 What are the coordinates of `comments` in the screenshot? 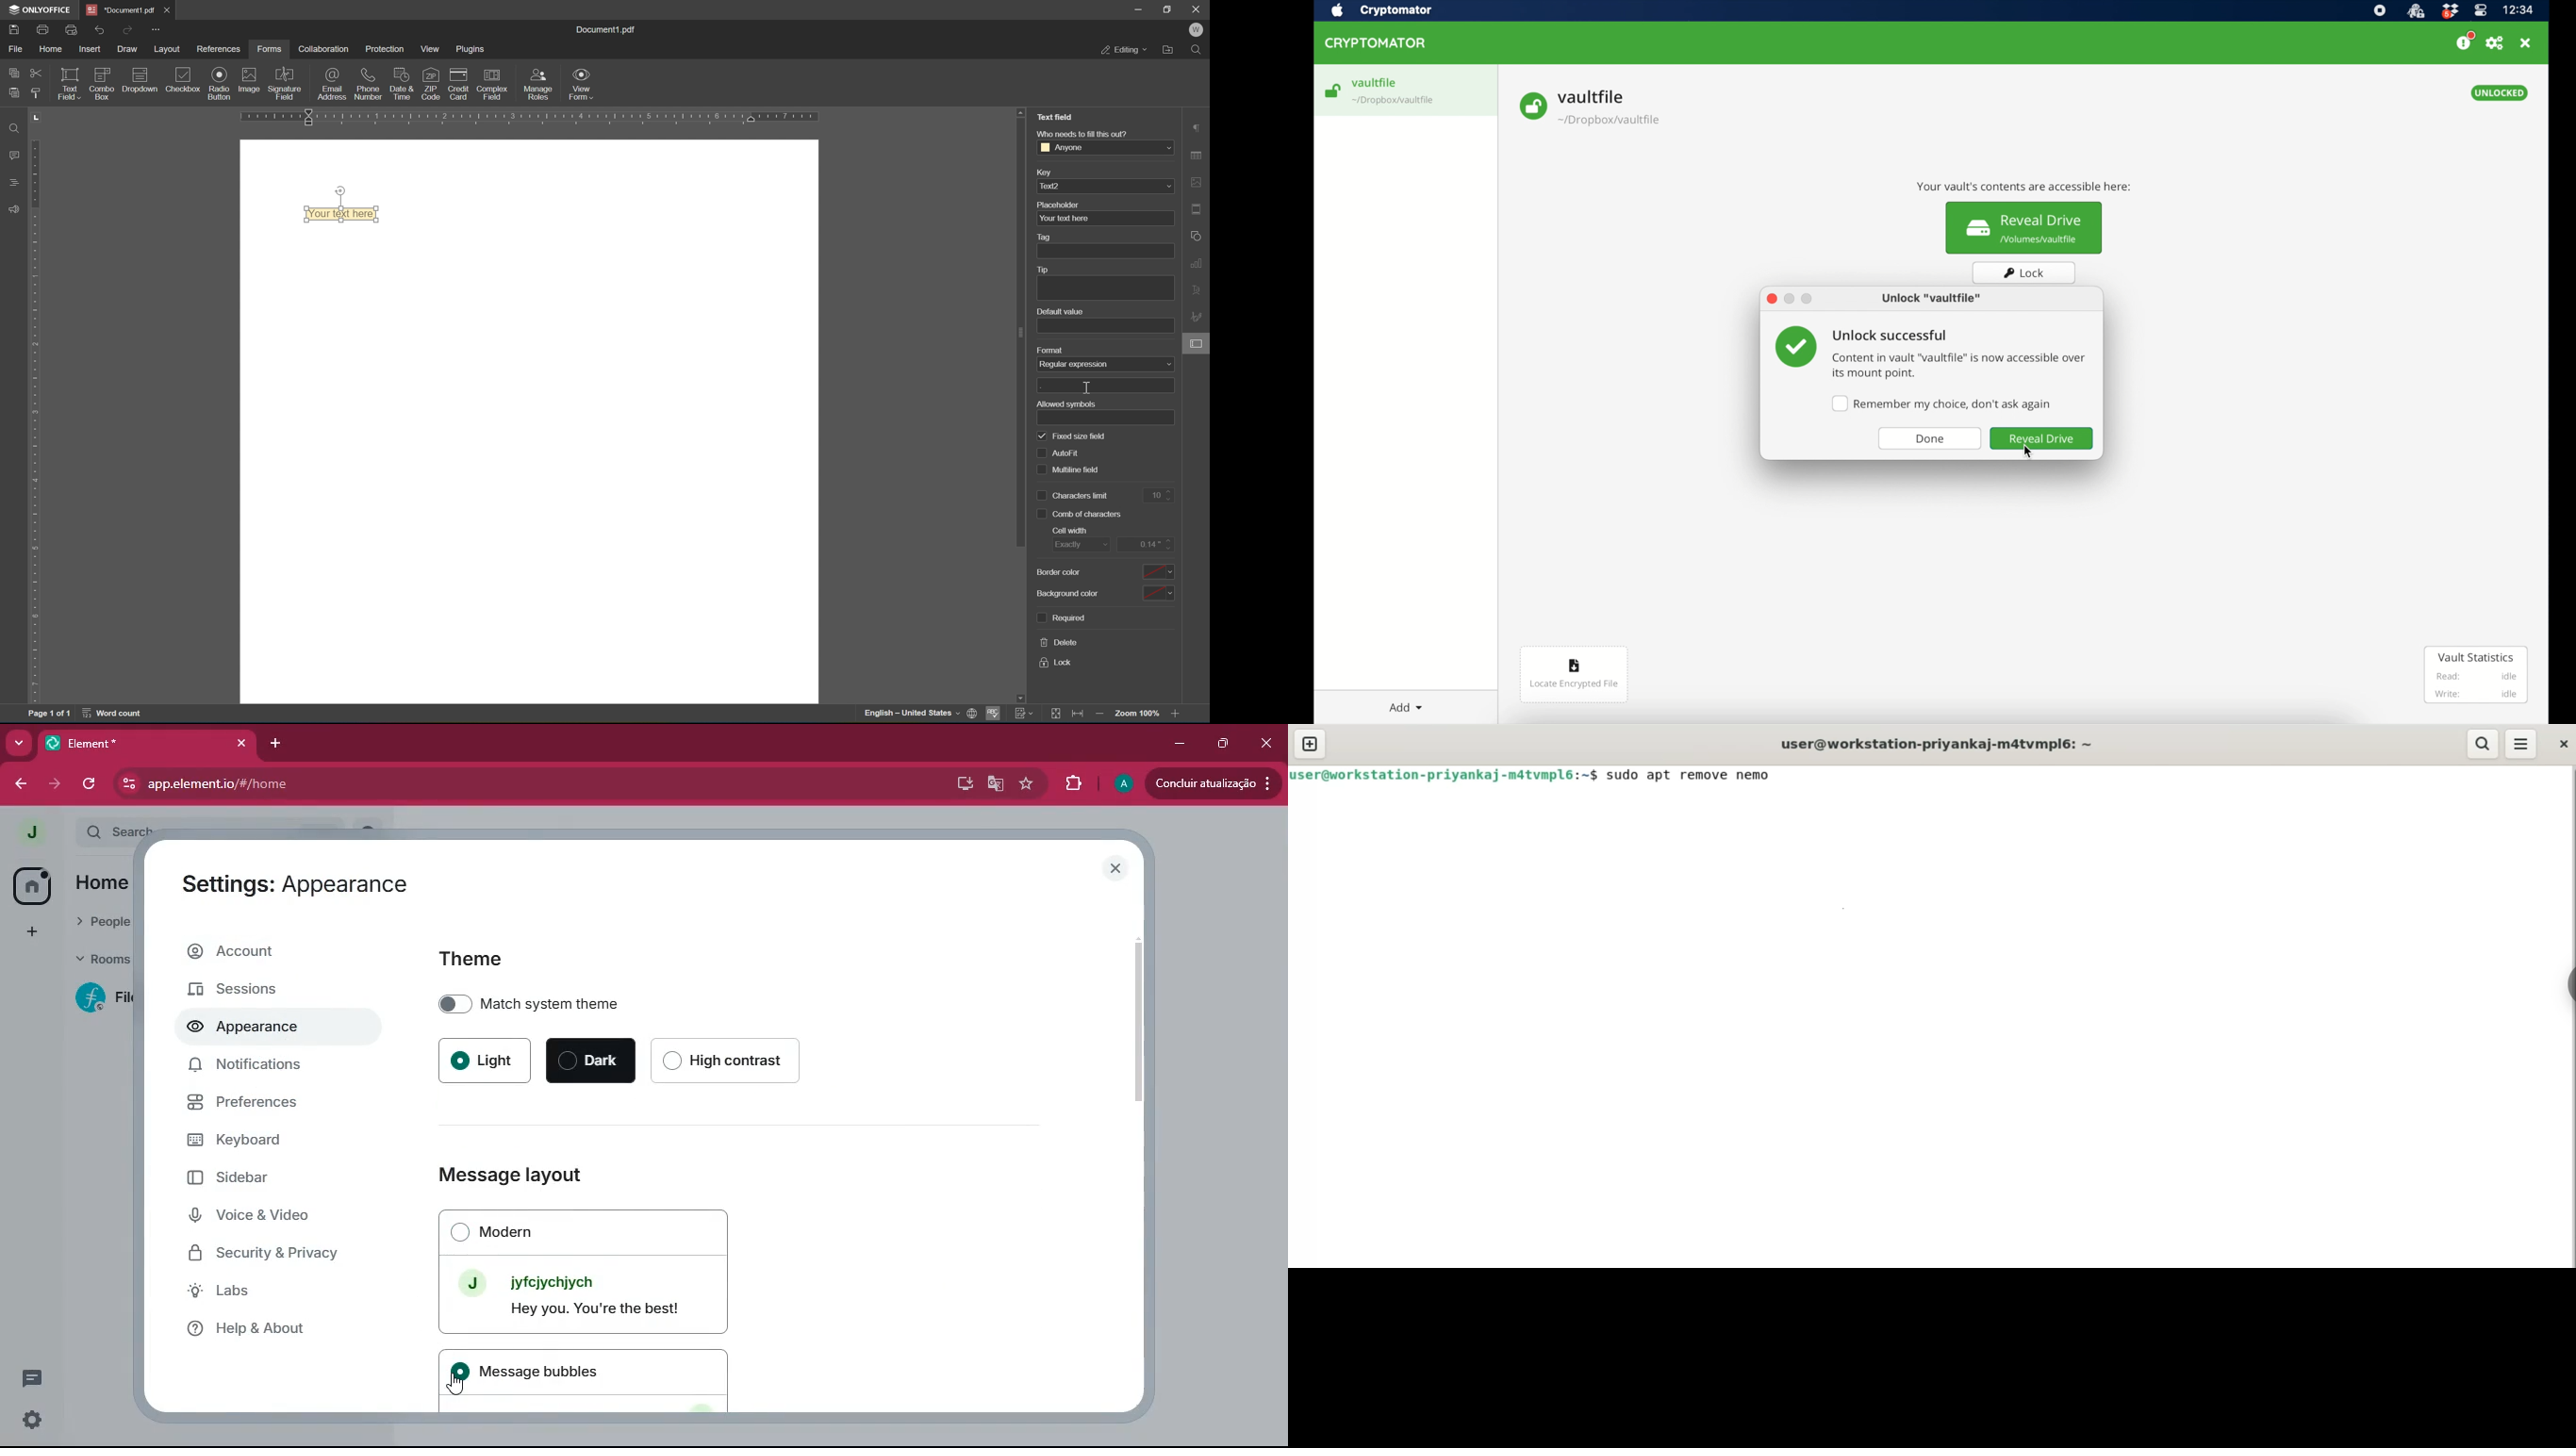 It's located at (11, 157).